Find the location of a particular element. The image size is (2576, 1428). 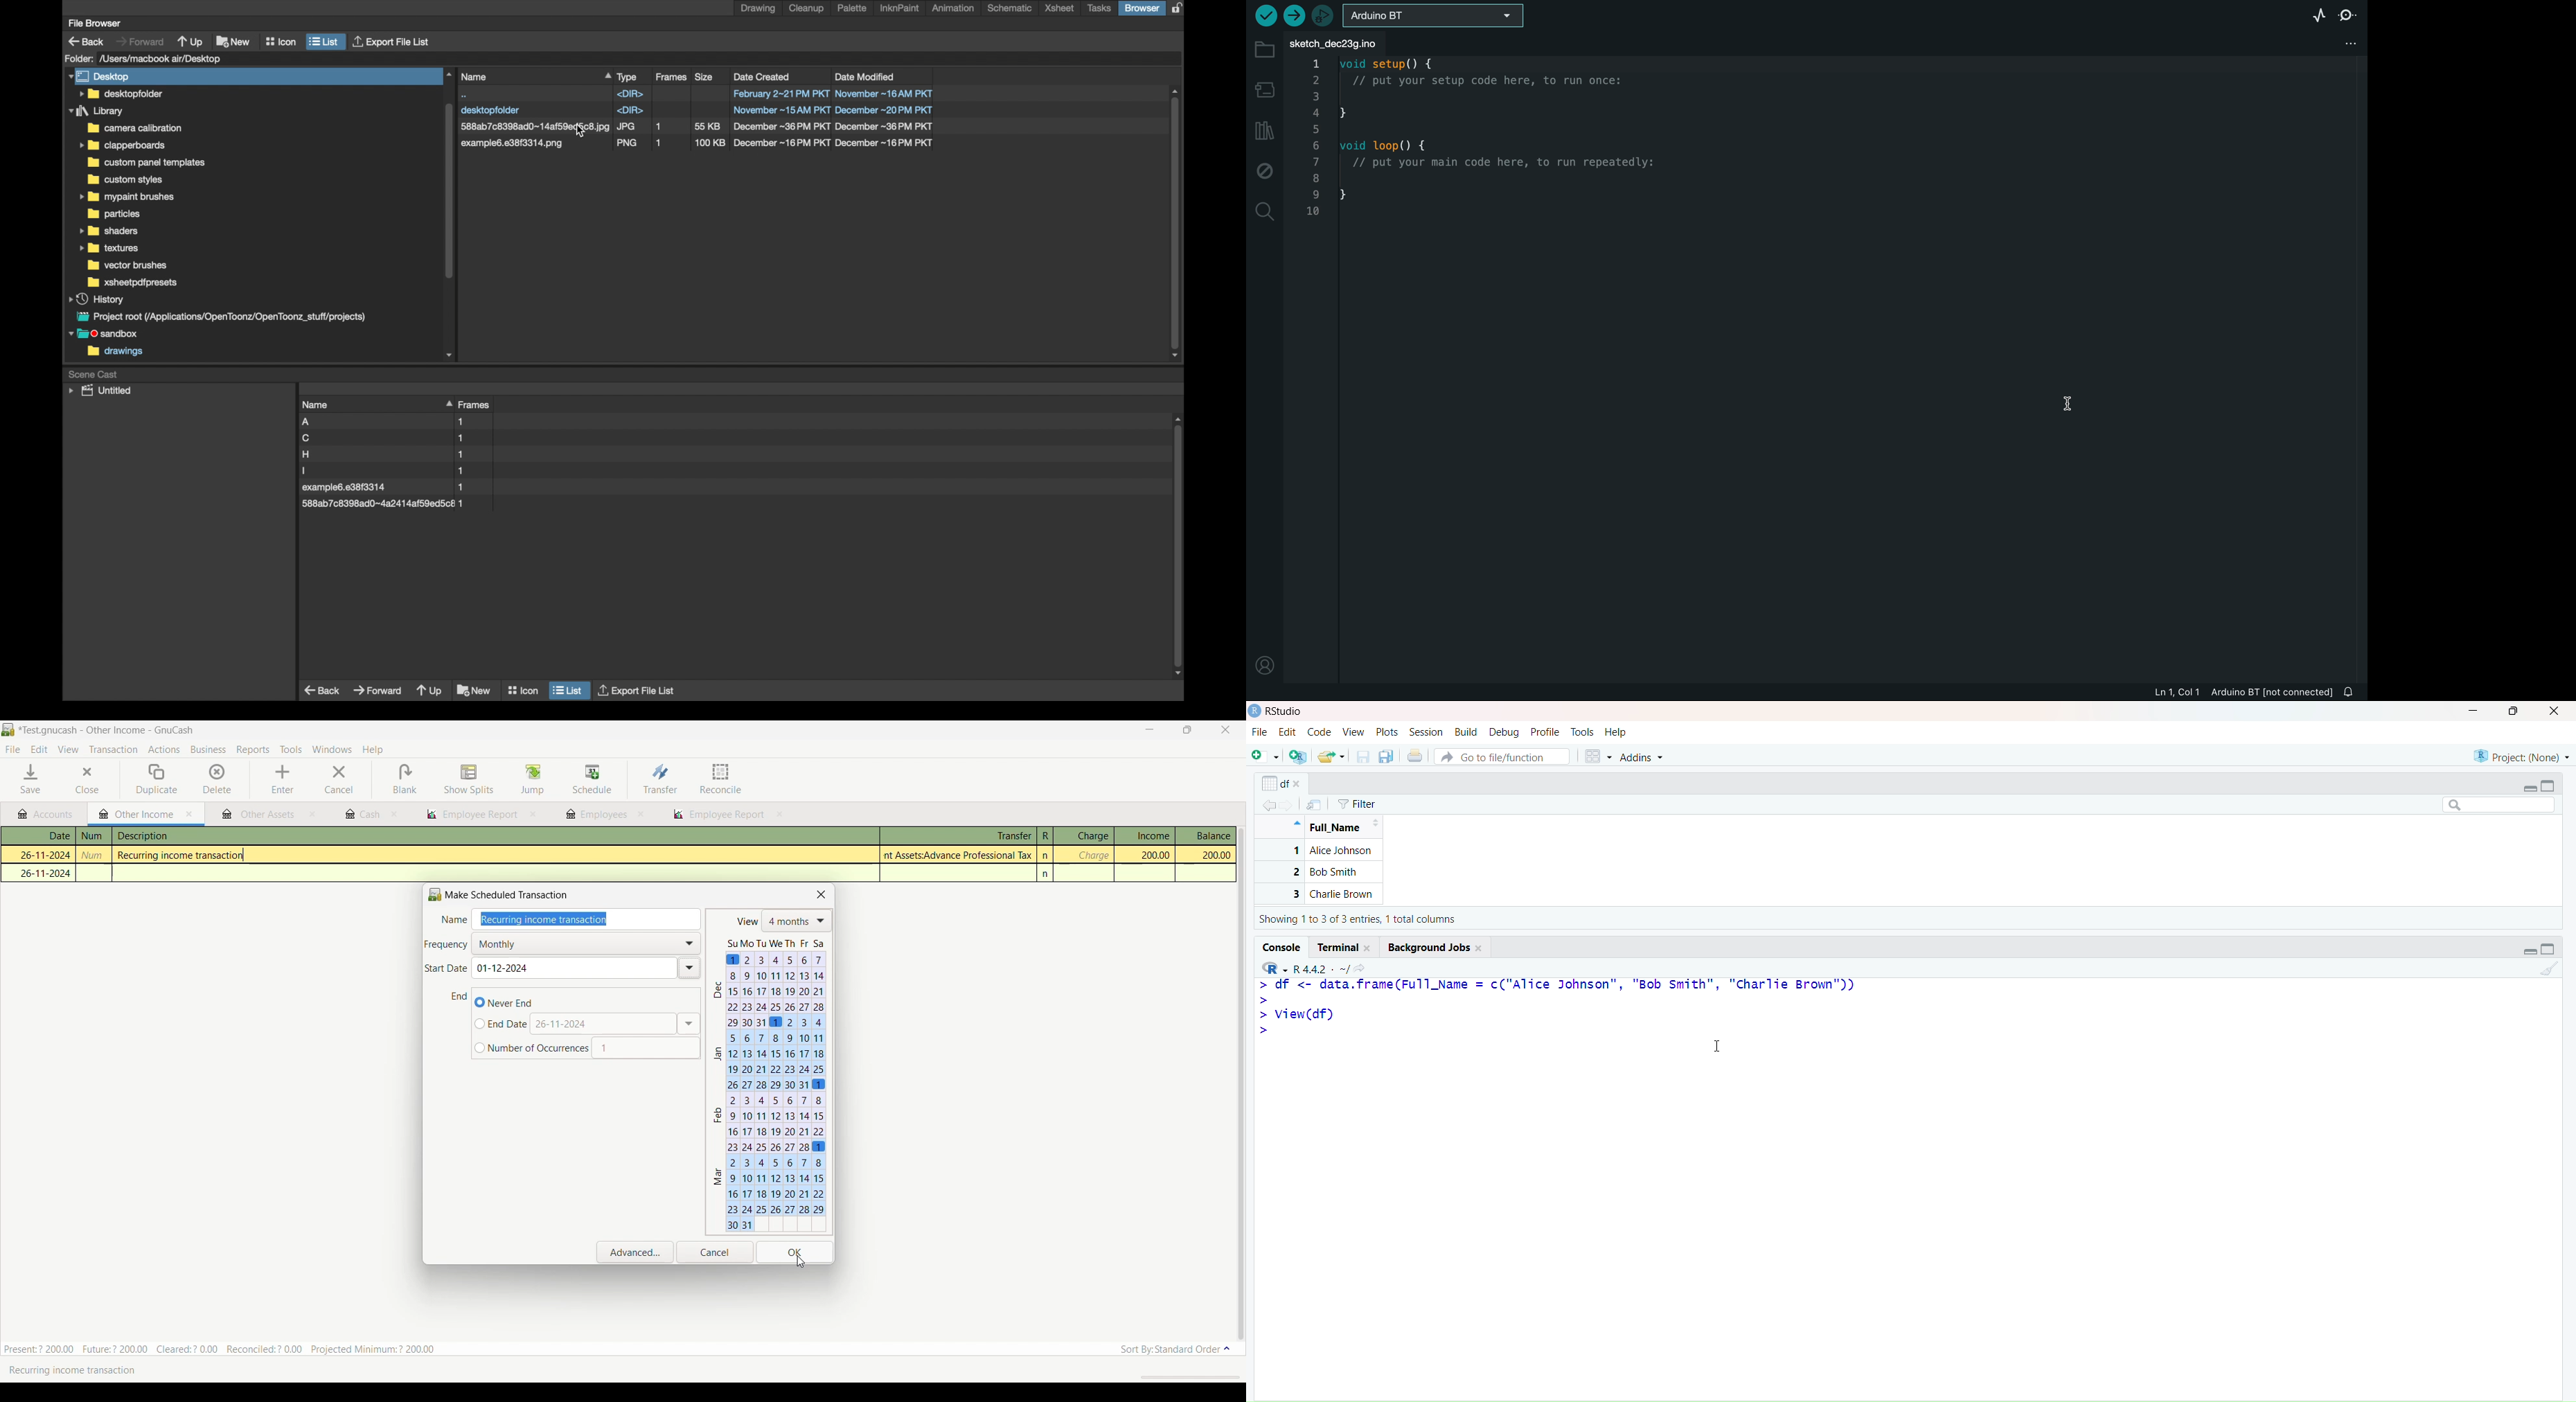

2 dF <= data.frameiruli_Name = C( Alice Jonson , BOL Smith, Charlie sirown J)
>

> View(df)

>| is located at coordinates (1565, 1011).